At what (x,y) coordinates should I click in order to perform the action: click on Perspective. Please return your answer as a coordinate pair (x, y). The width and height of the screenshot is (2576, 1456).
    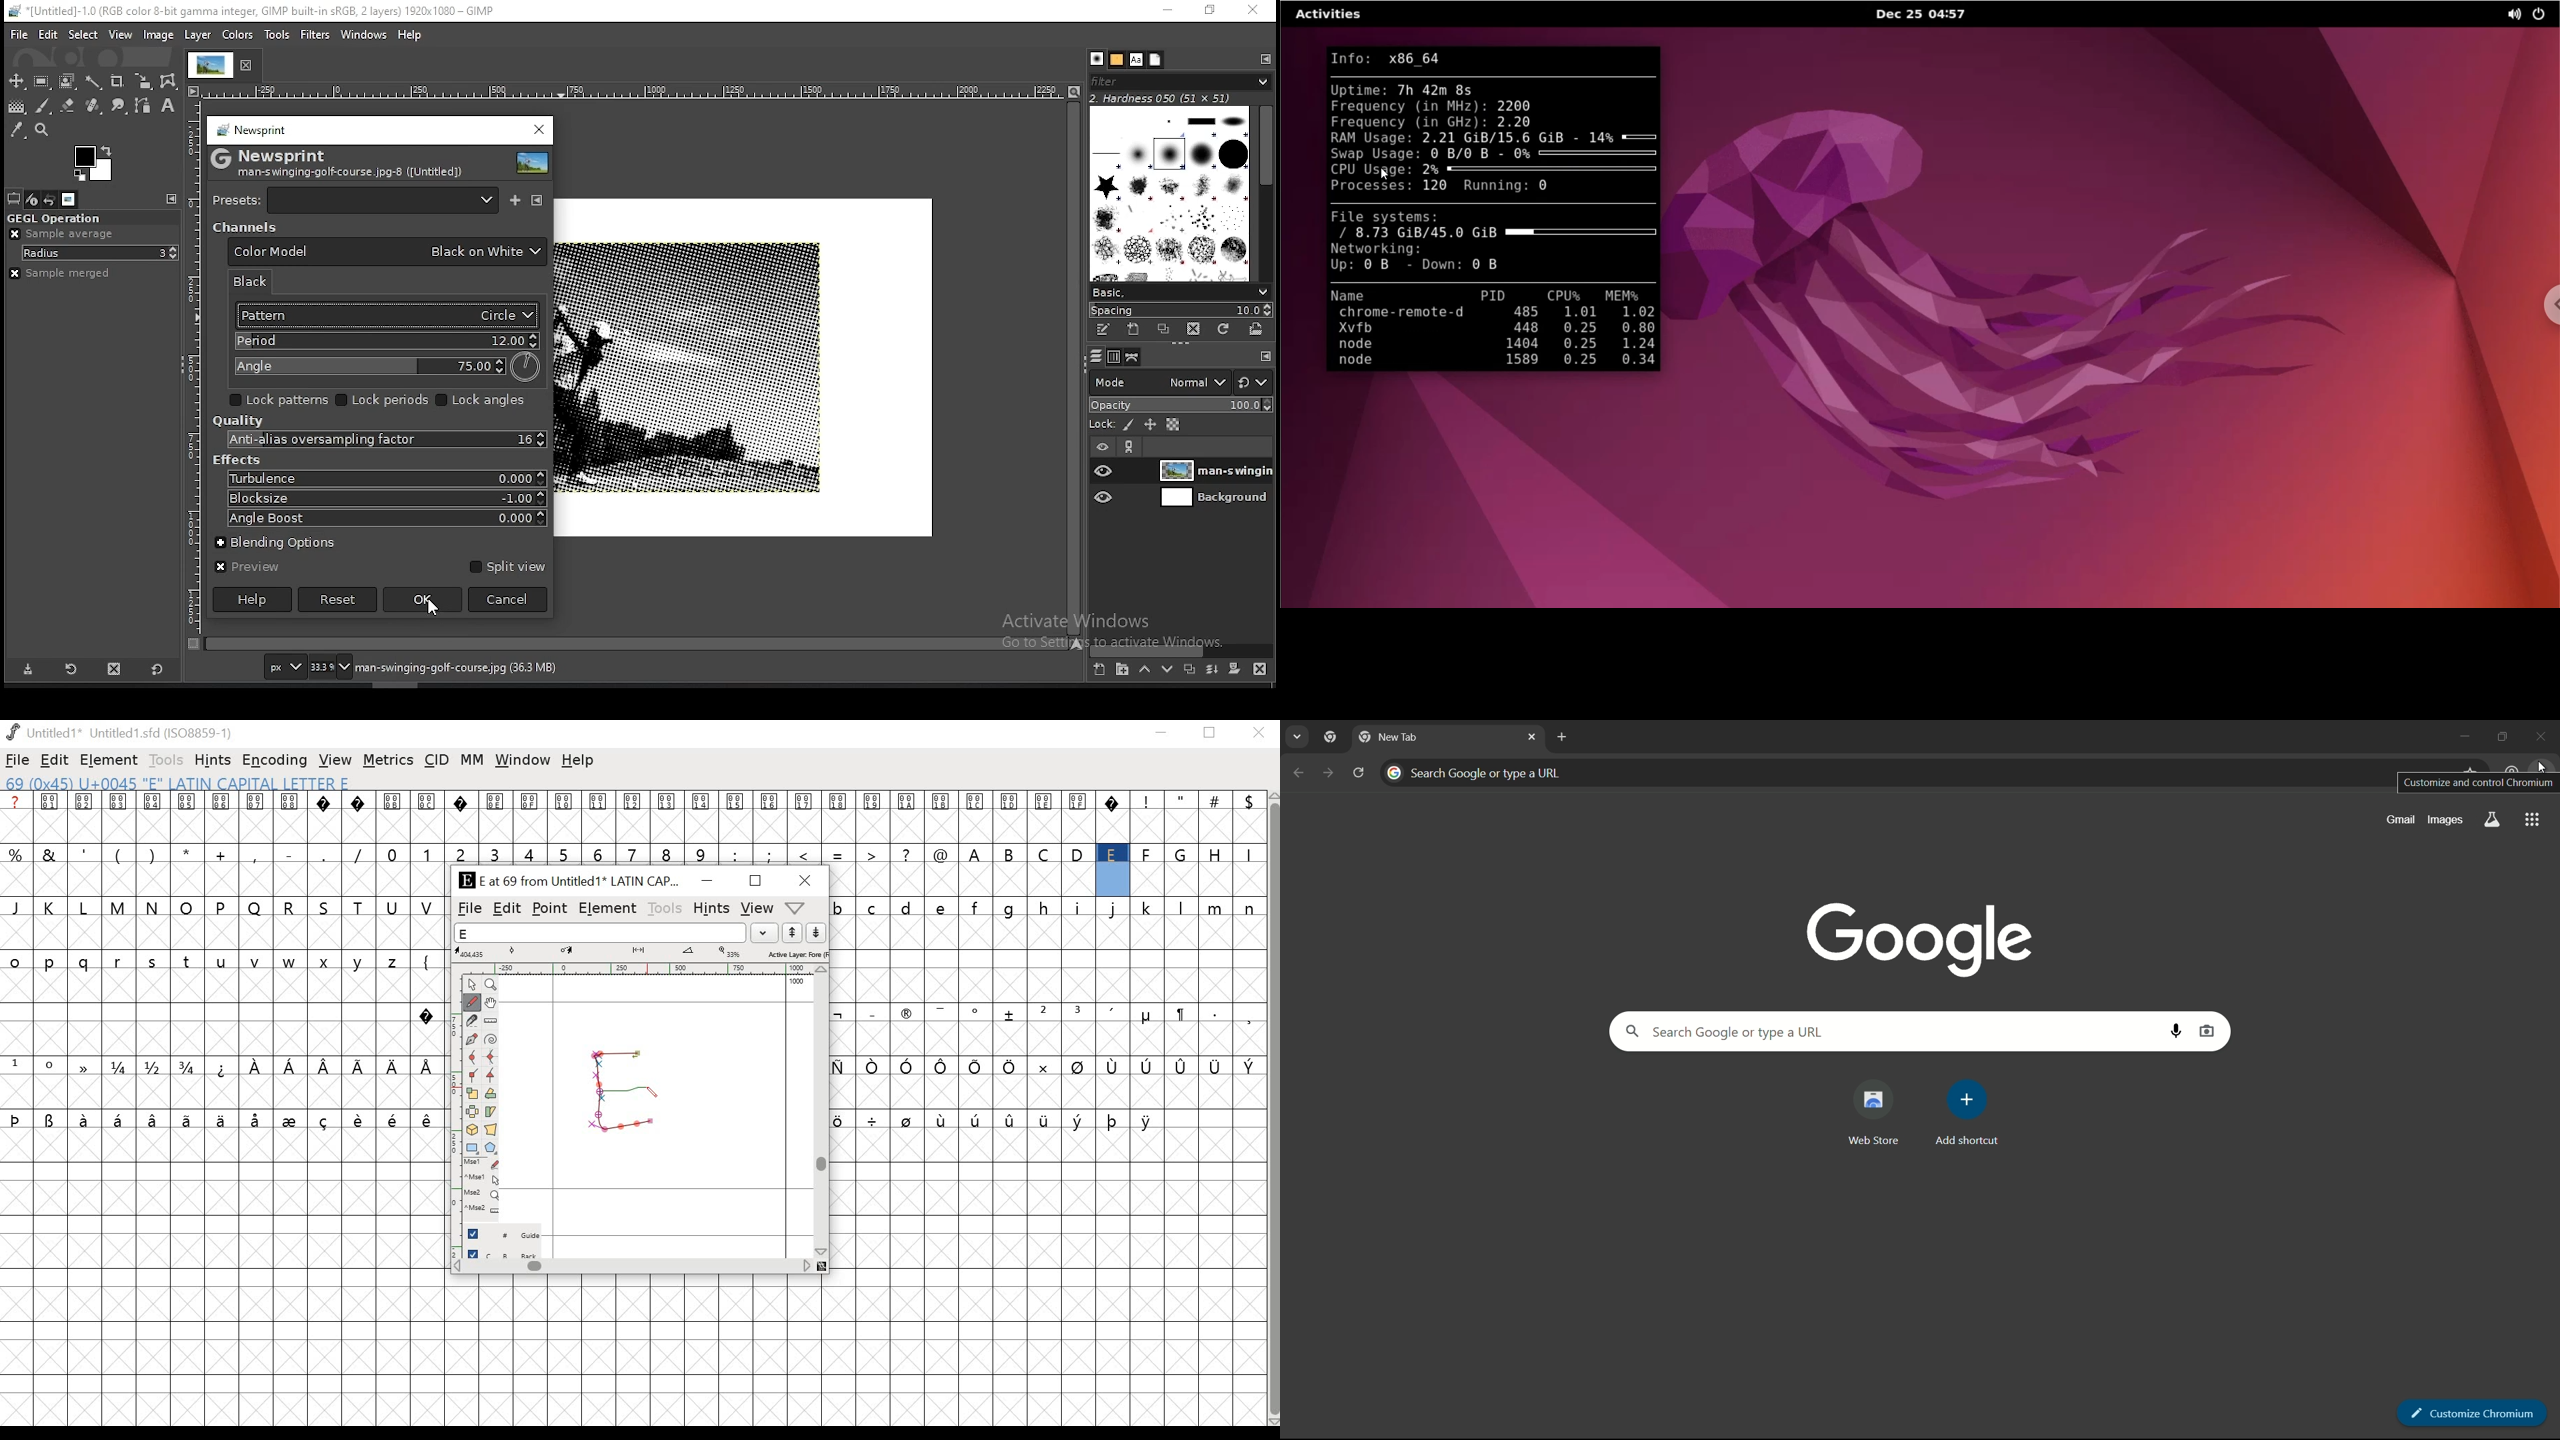
    Looking at the image, I should click on (492, 1131).